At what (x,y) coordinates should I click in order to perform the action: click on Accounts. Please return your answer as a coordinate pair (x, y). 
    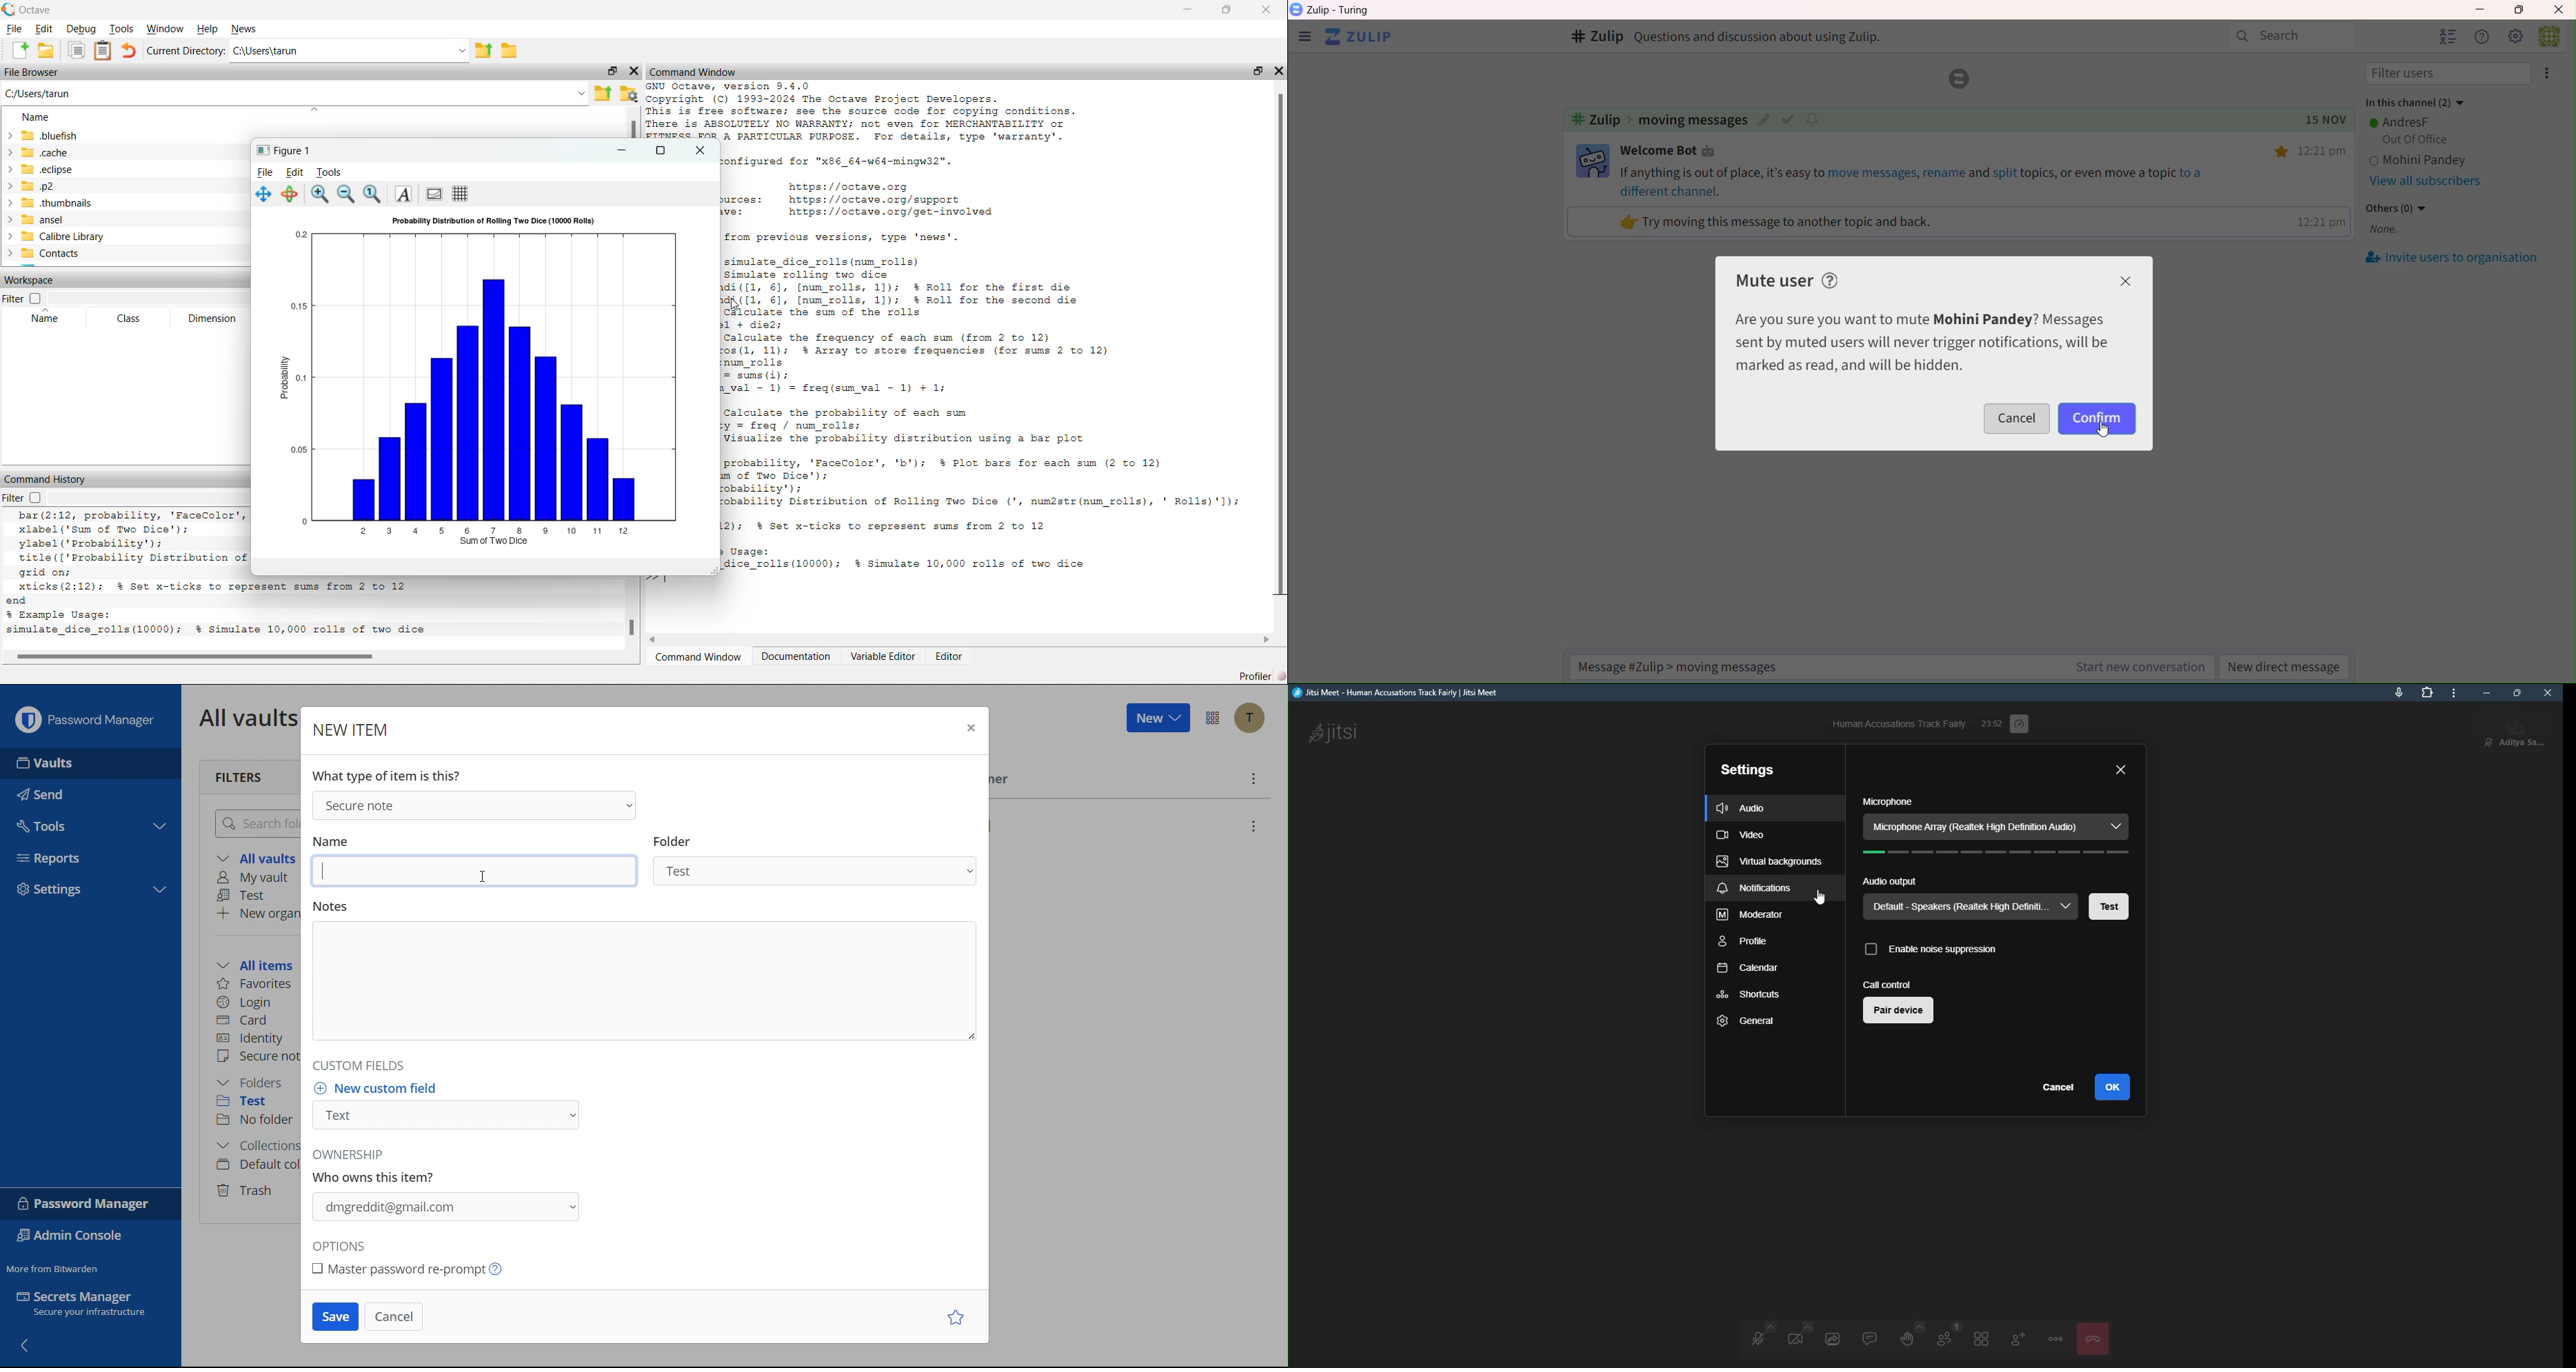
    Looking at the image, I should click on (1249, 718).